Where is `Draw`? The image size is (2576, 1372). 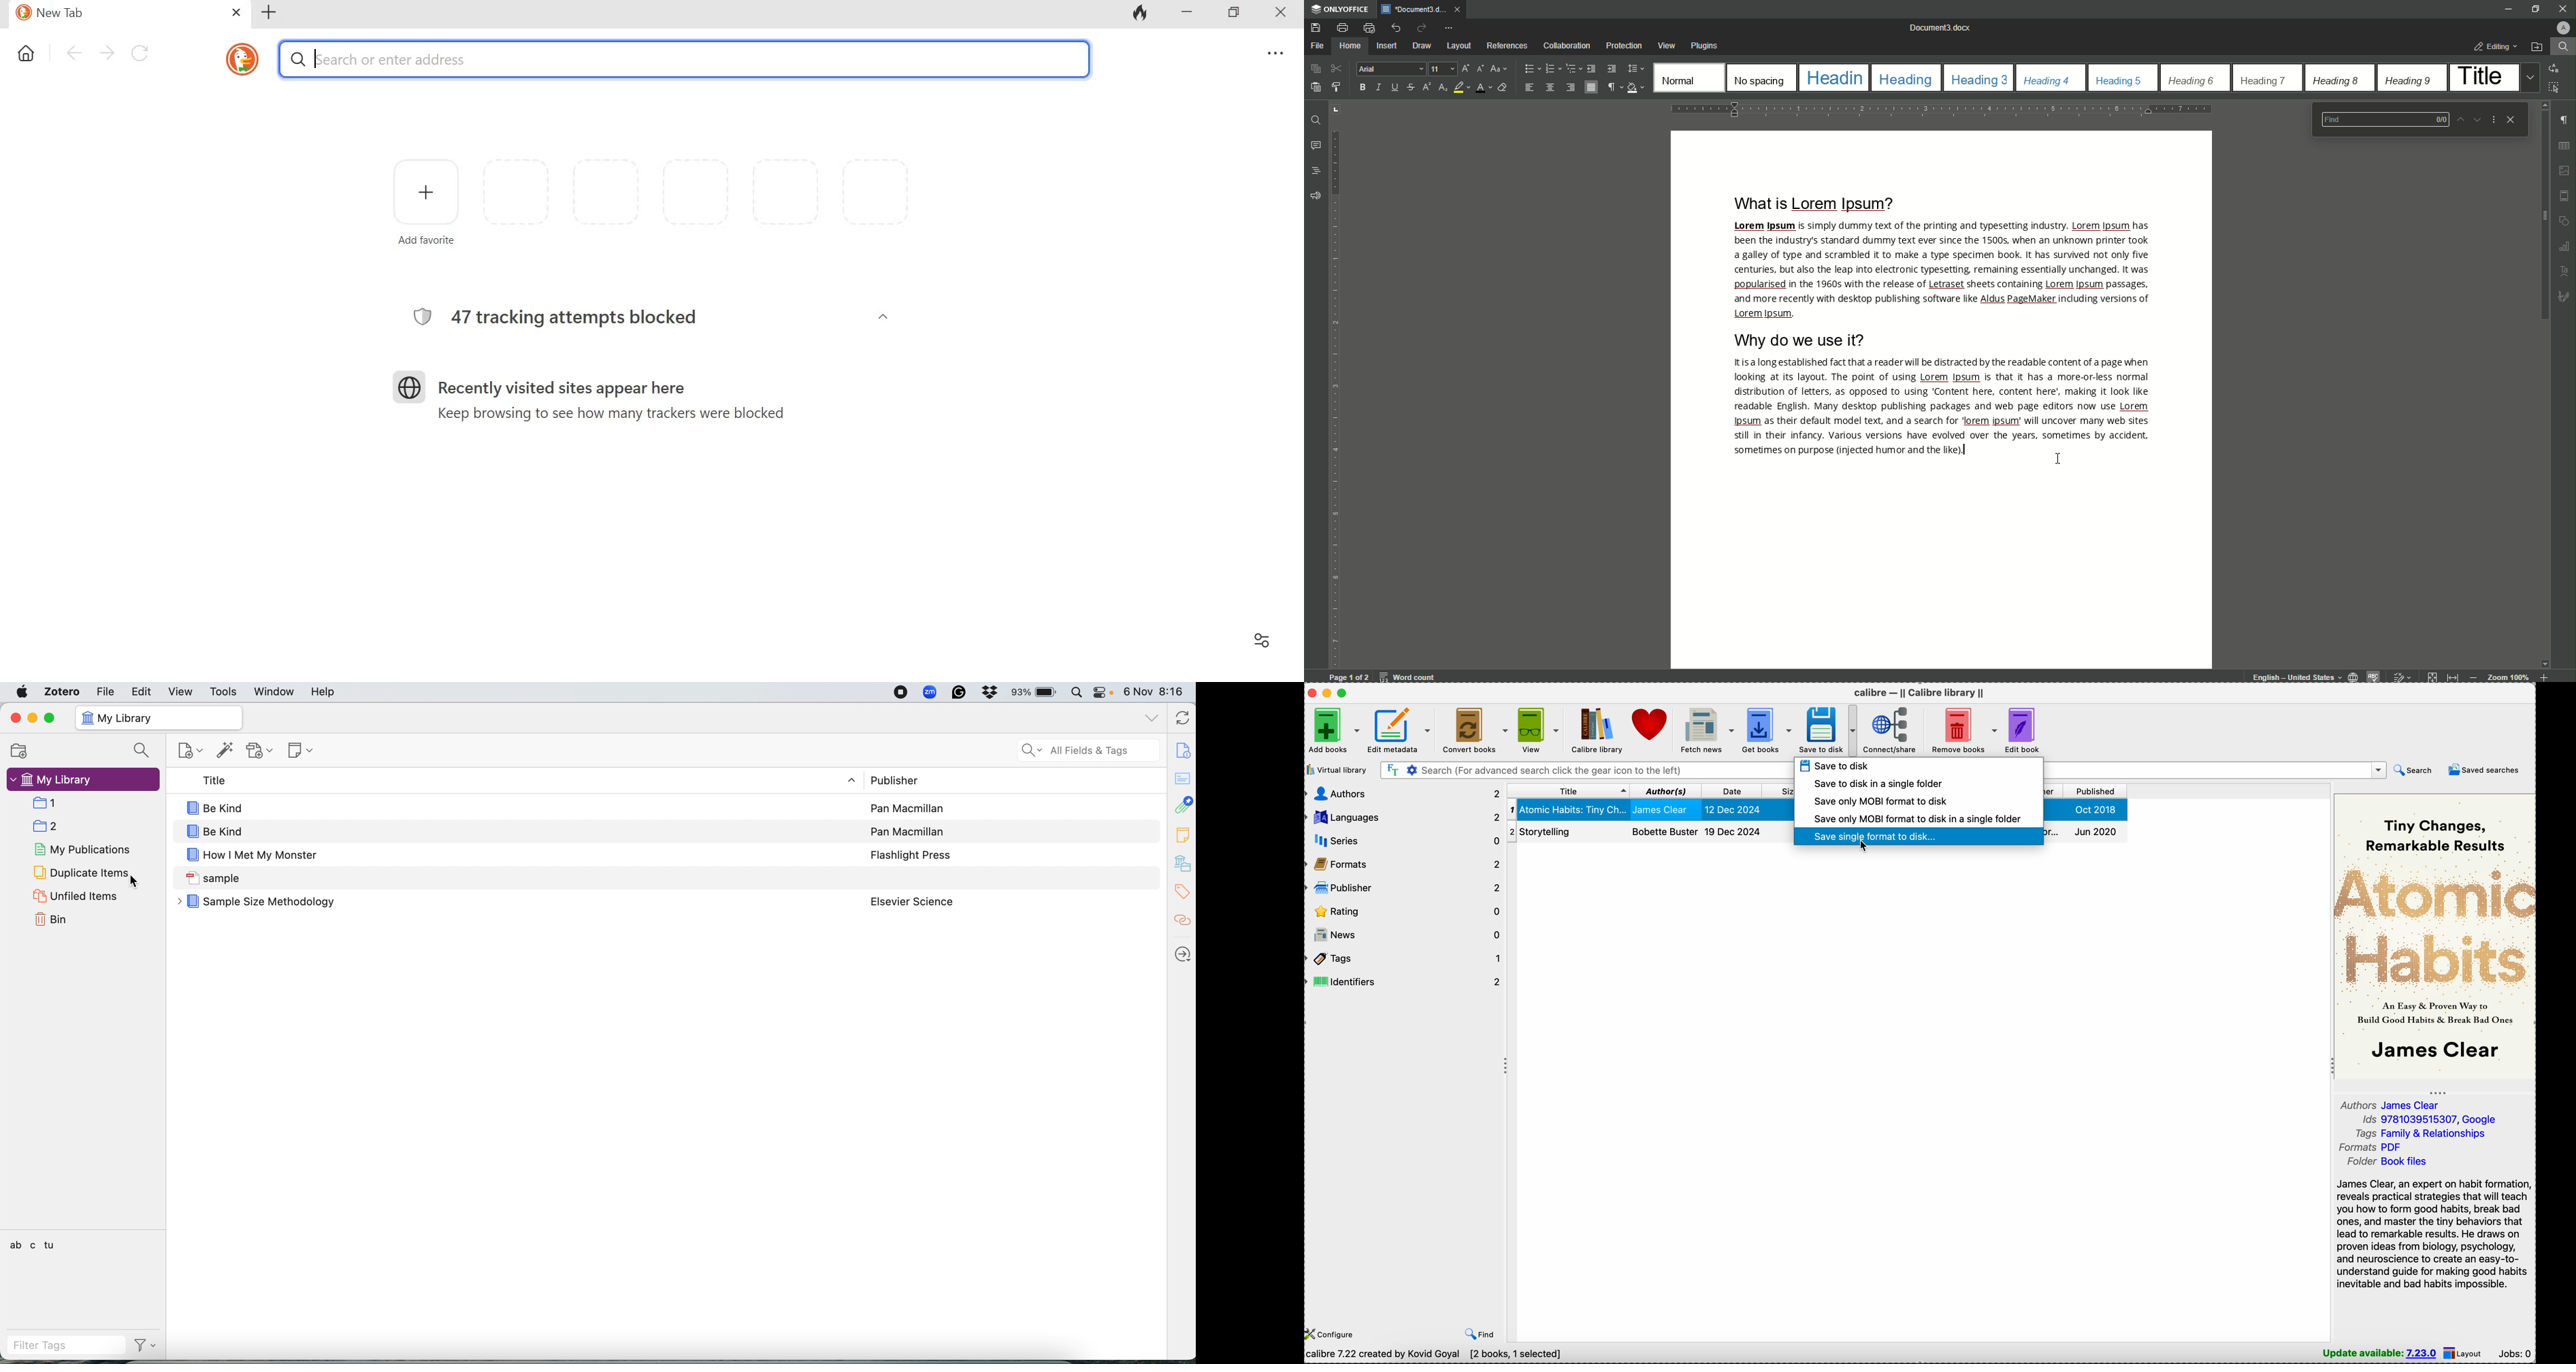
Draw is located at coordinates (1423, 45).